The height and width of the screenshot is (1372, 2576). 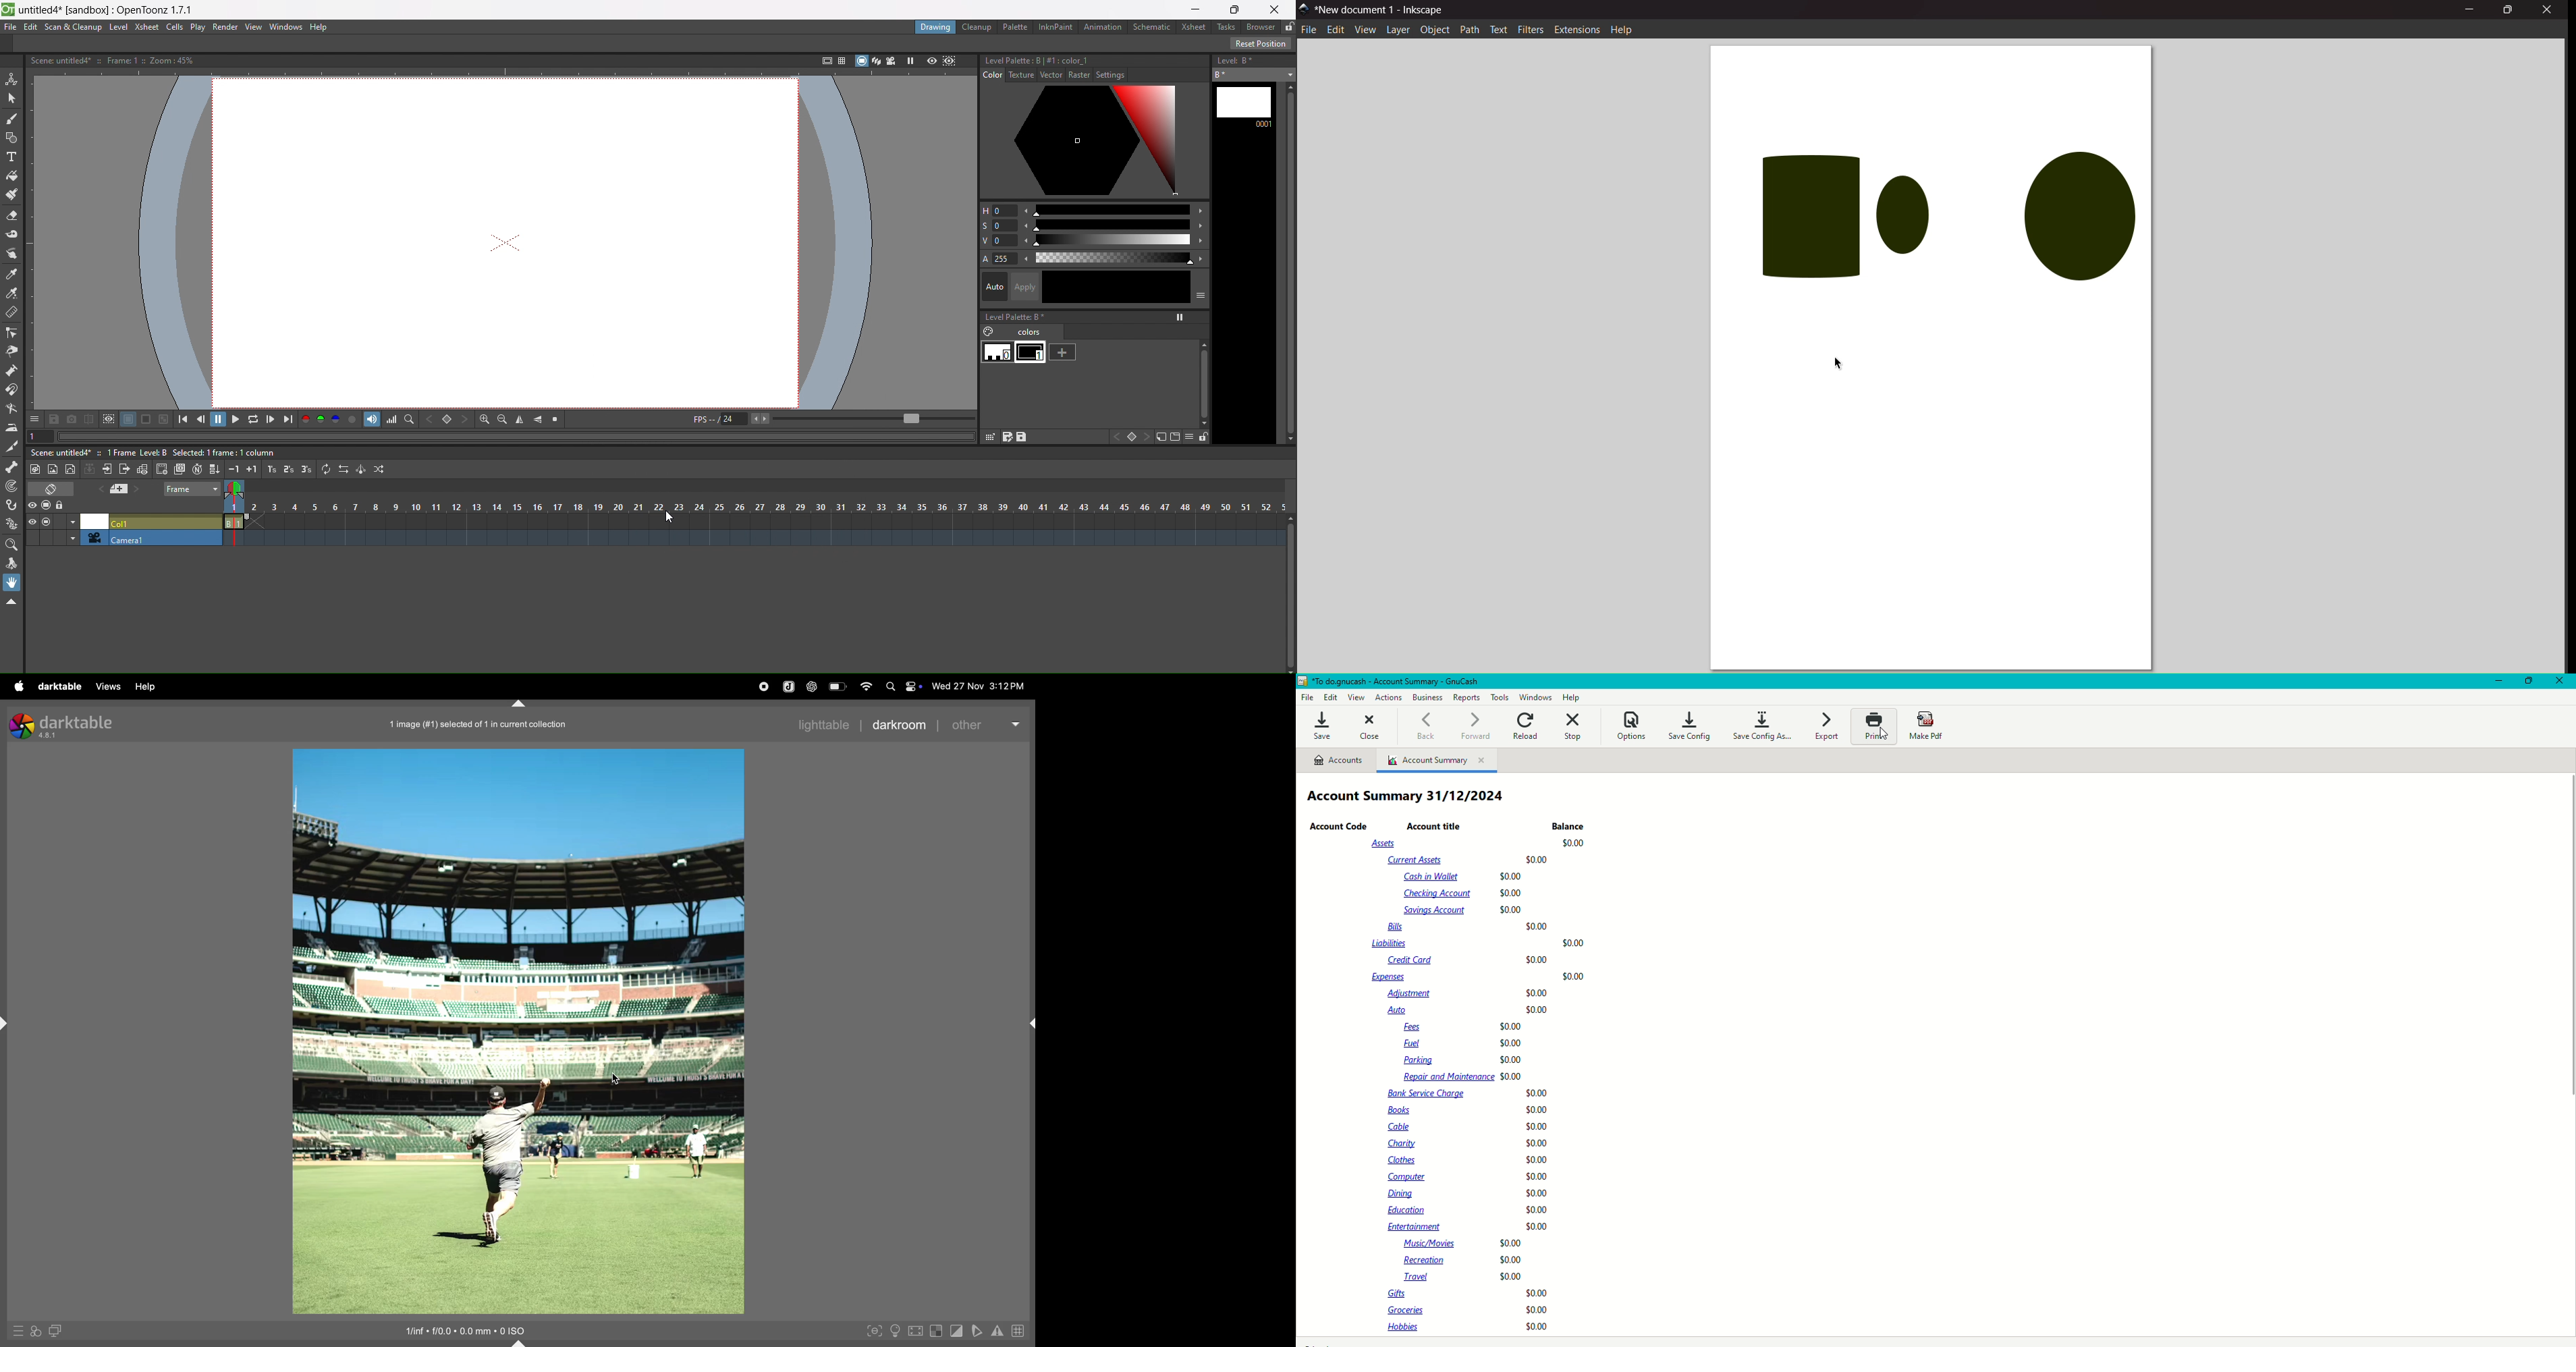 I want to click on V, so click(x=983, y=240).